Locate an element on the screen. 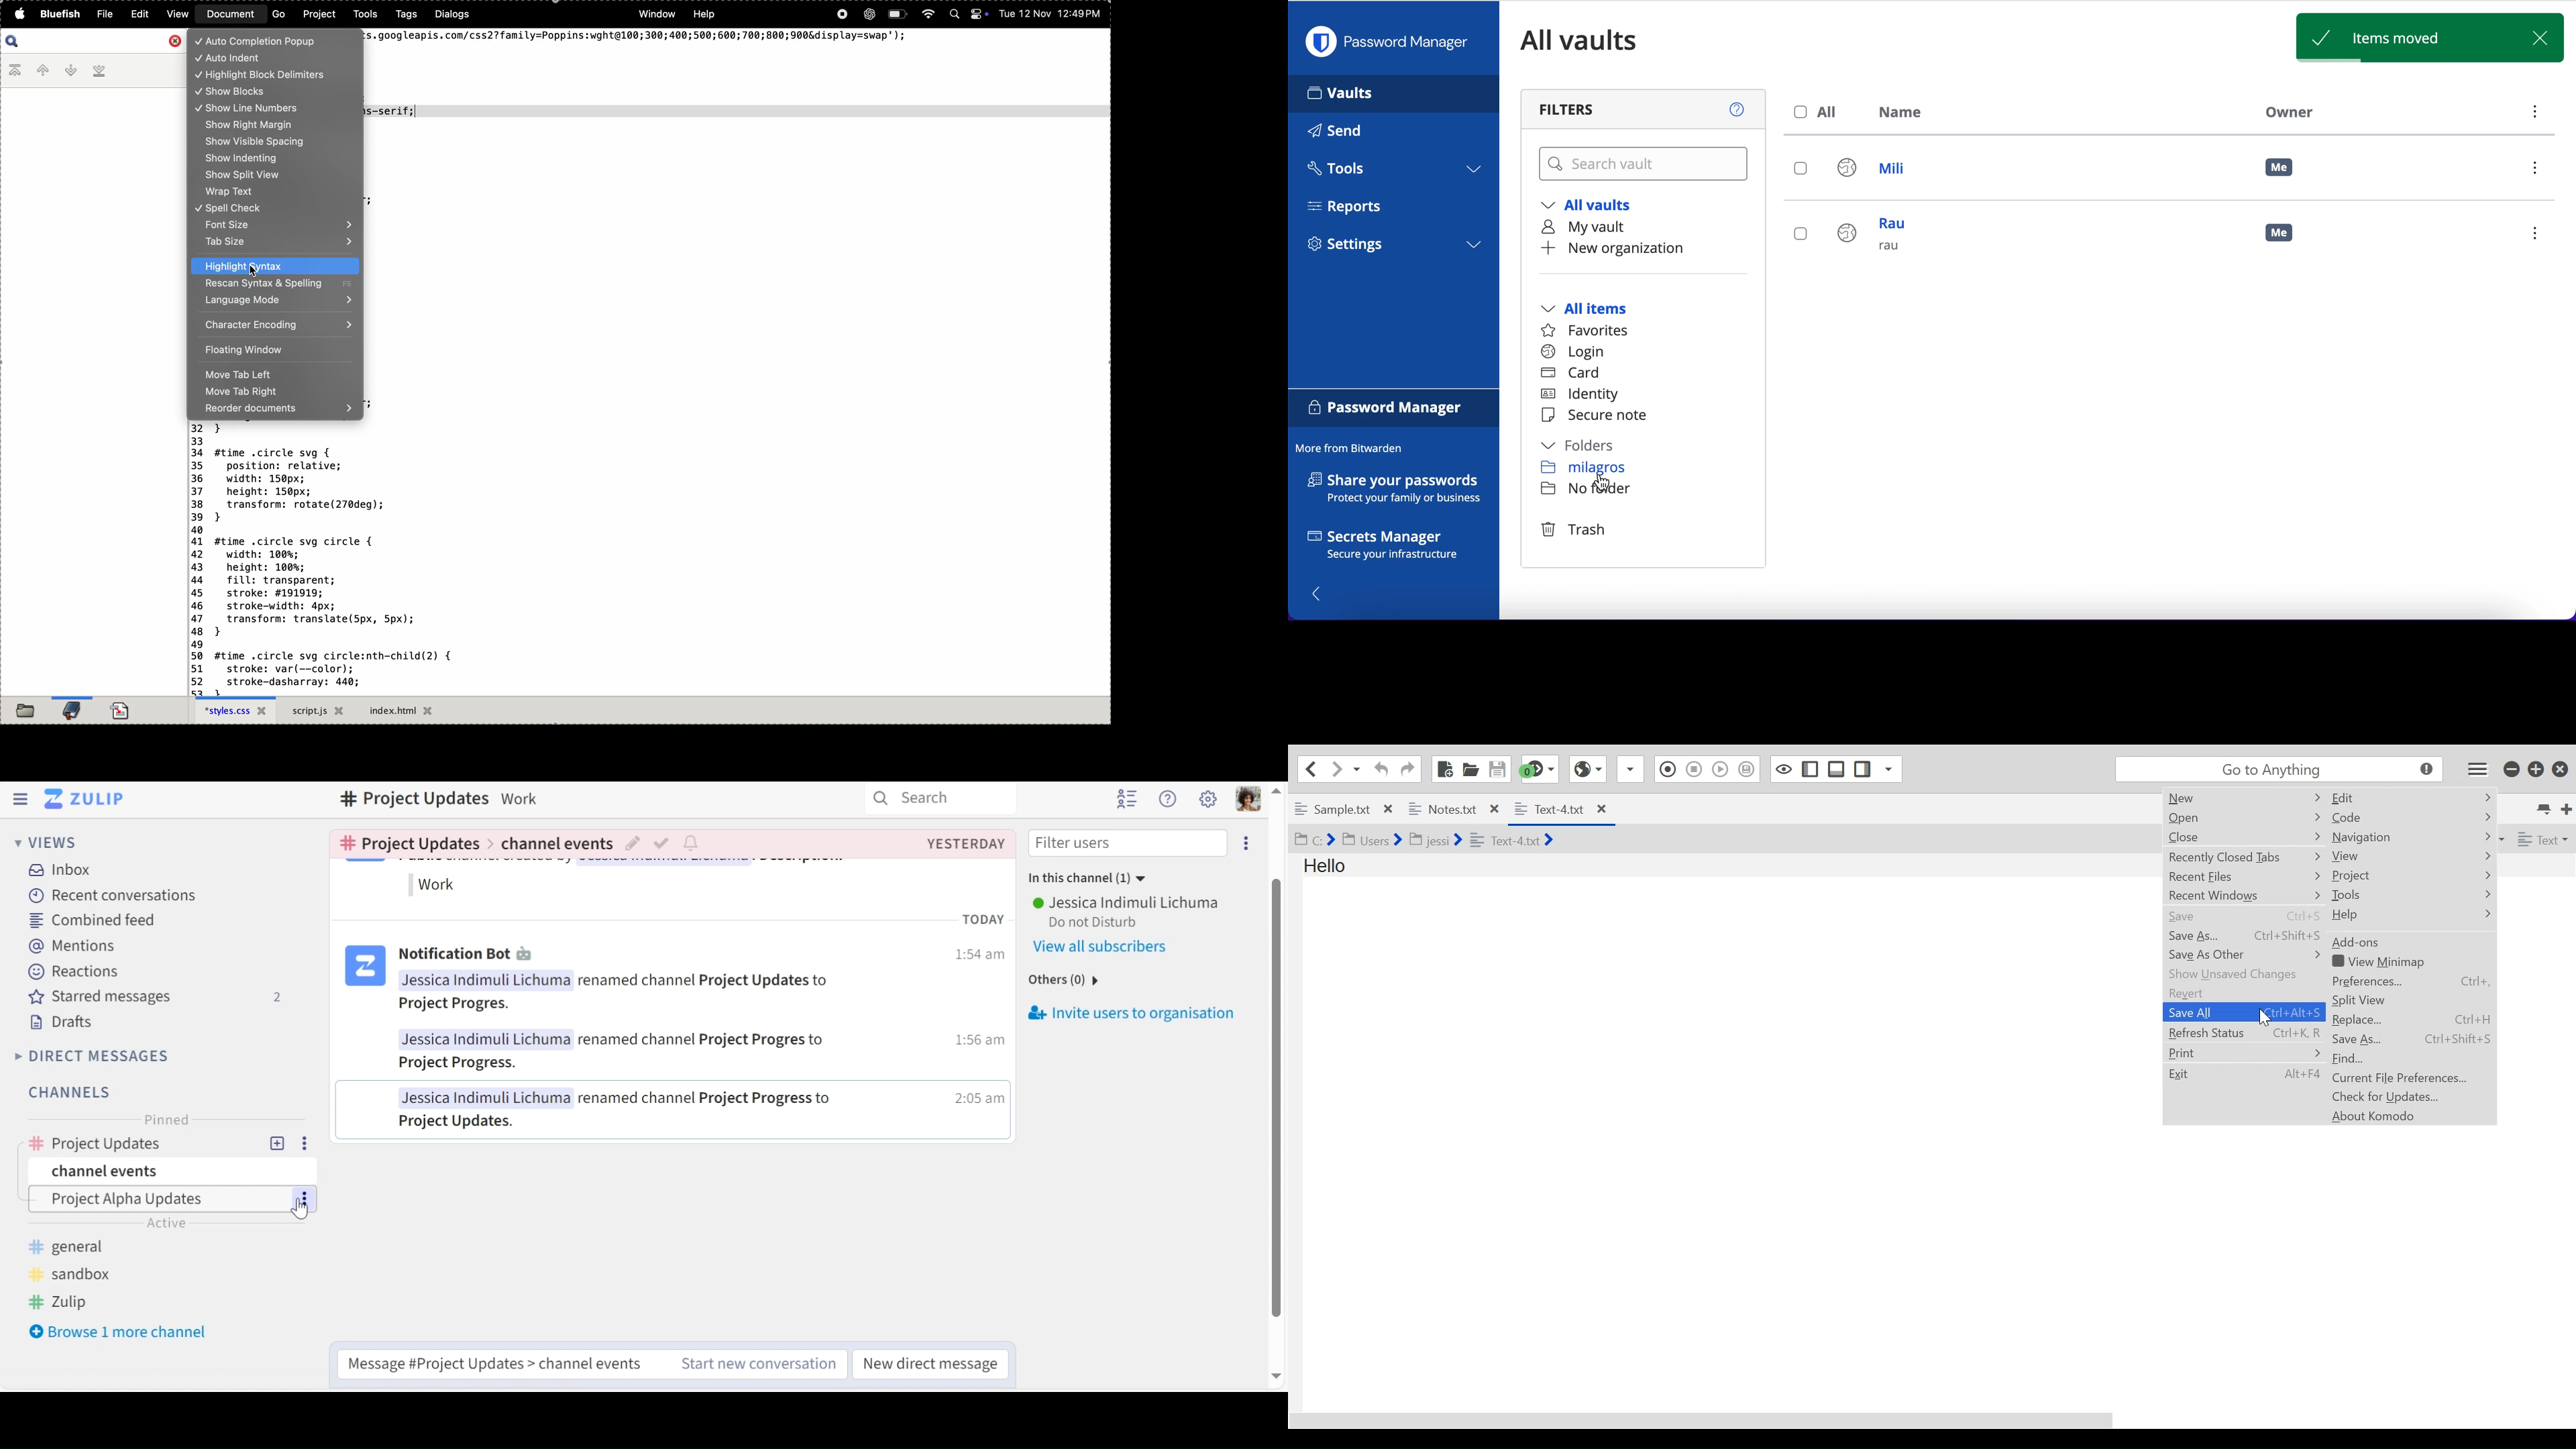  Mark as resolved is located at coordinates (663, 845).